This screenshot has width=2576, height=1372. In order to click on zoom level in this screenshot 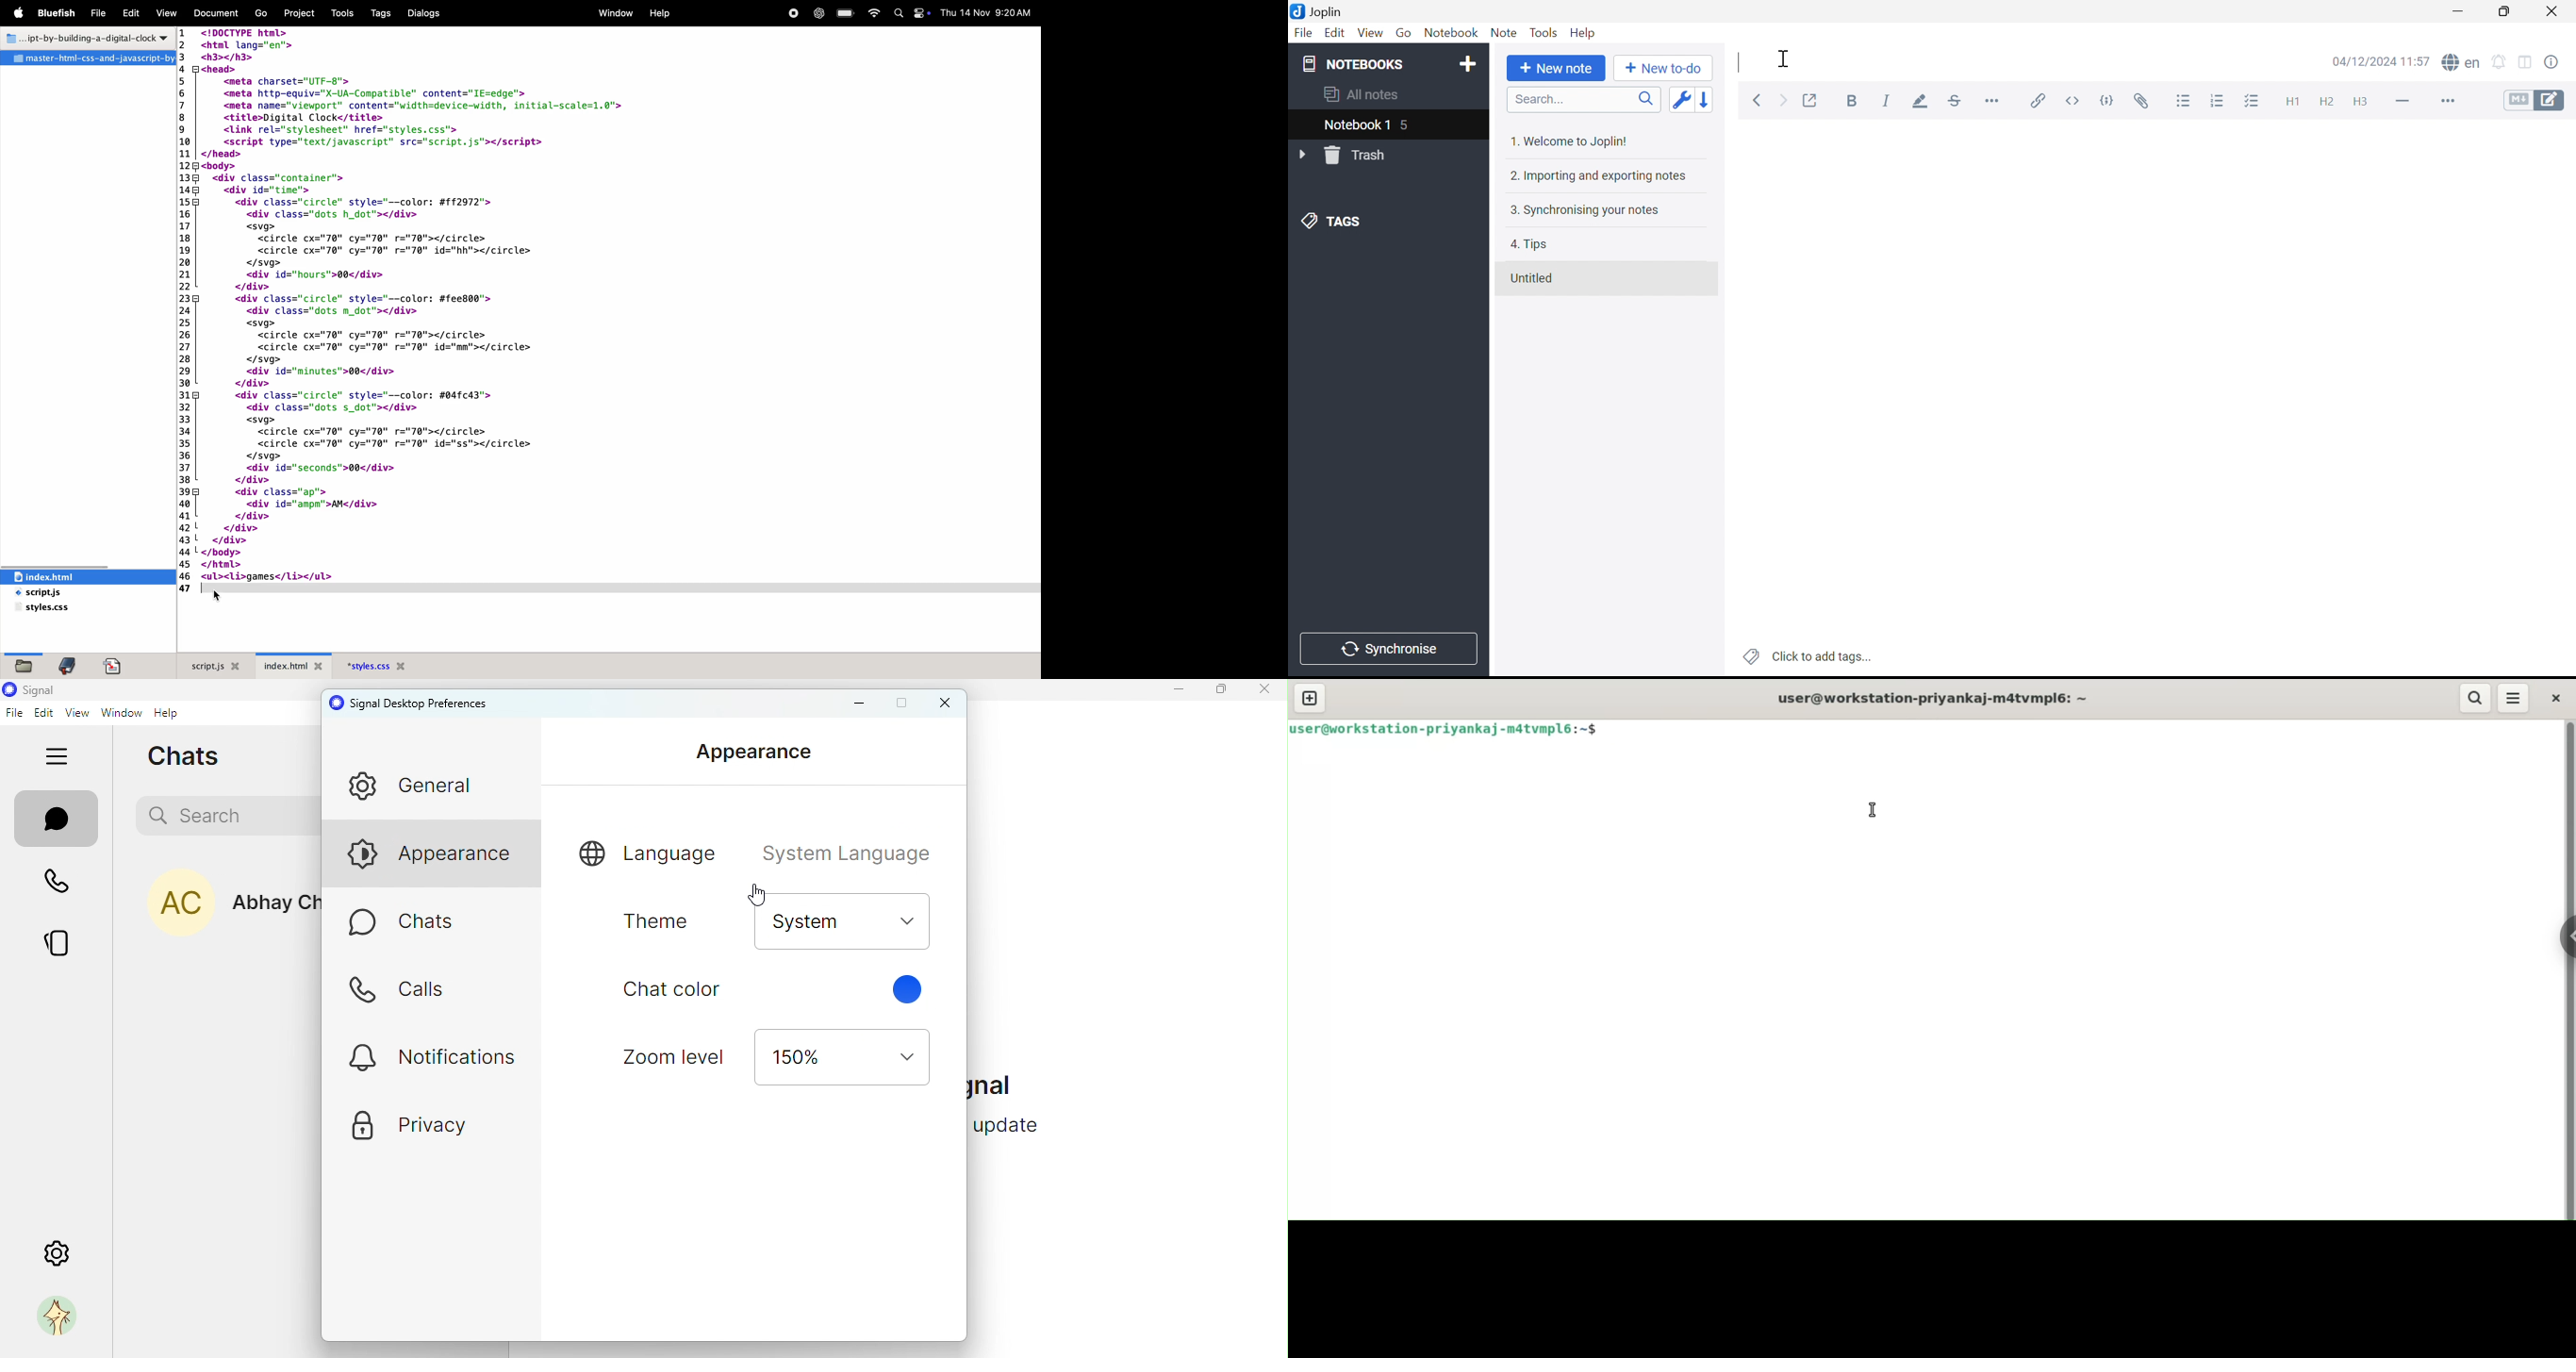, I will do `click(679, 1063)`.